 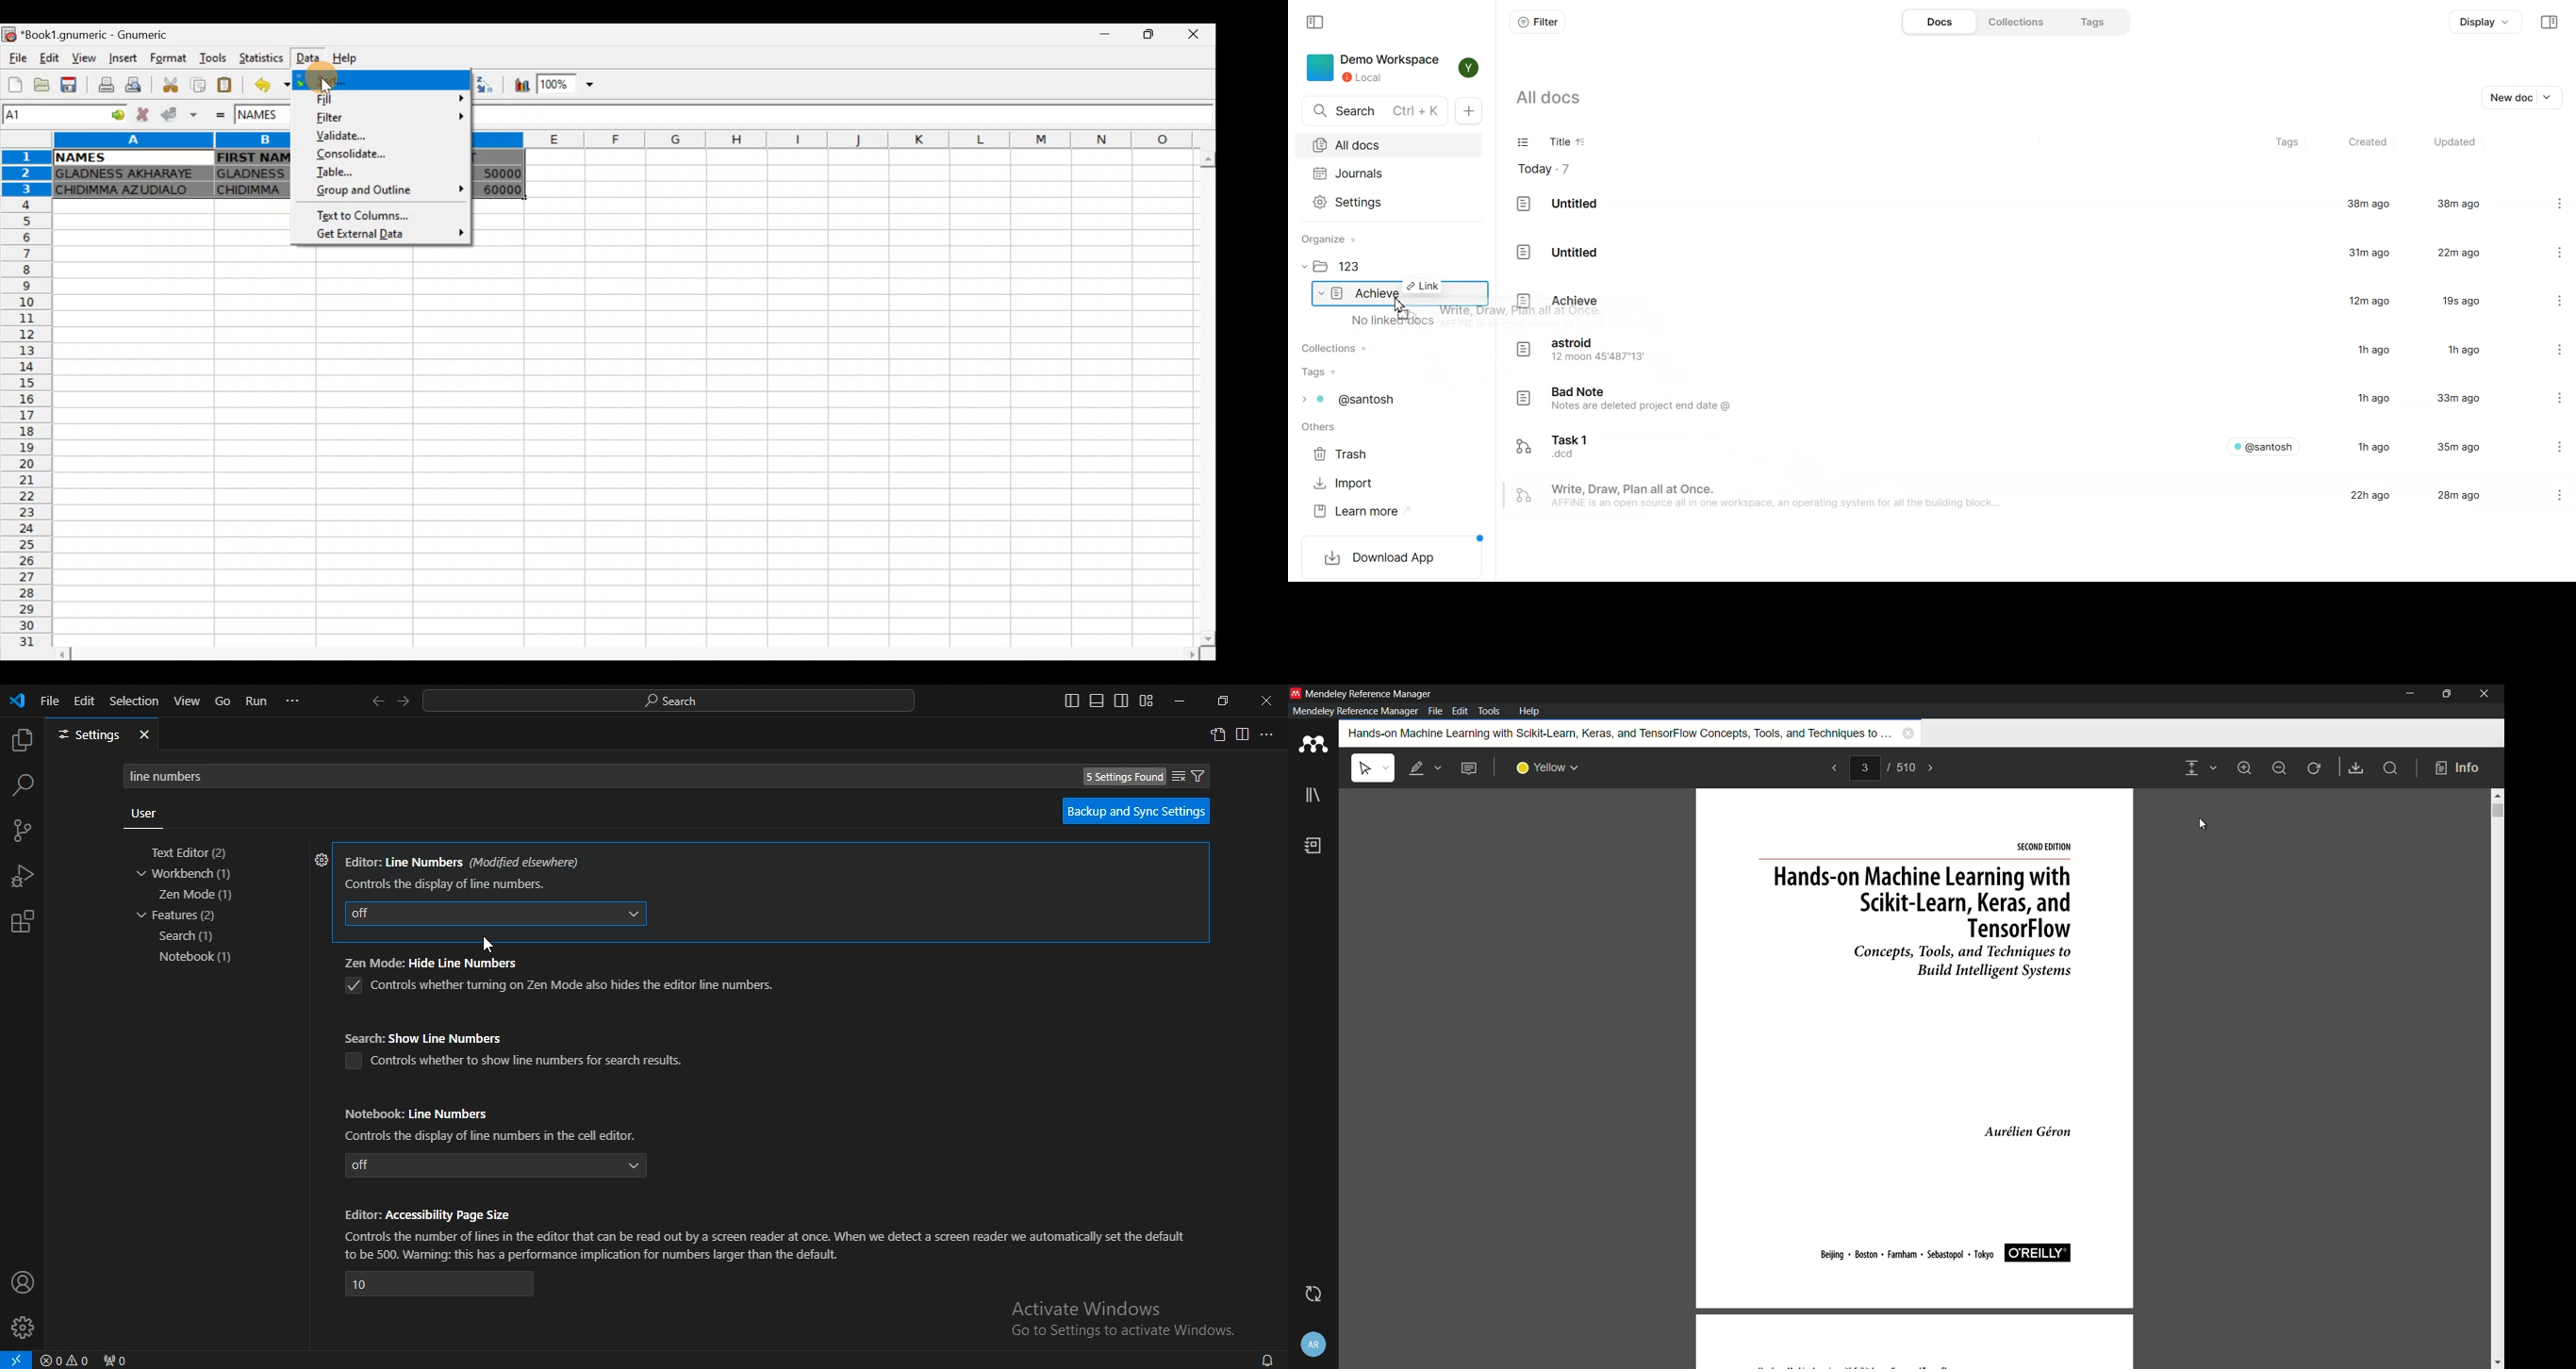 I want to click on Copy selection, so click(x=198, y=86).